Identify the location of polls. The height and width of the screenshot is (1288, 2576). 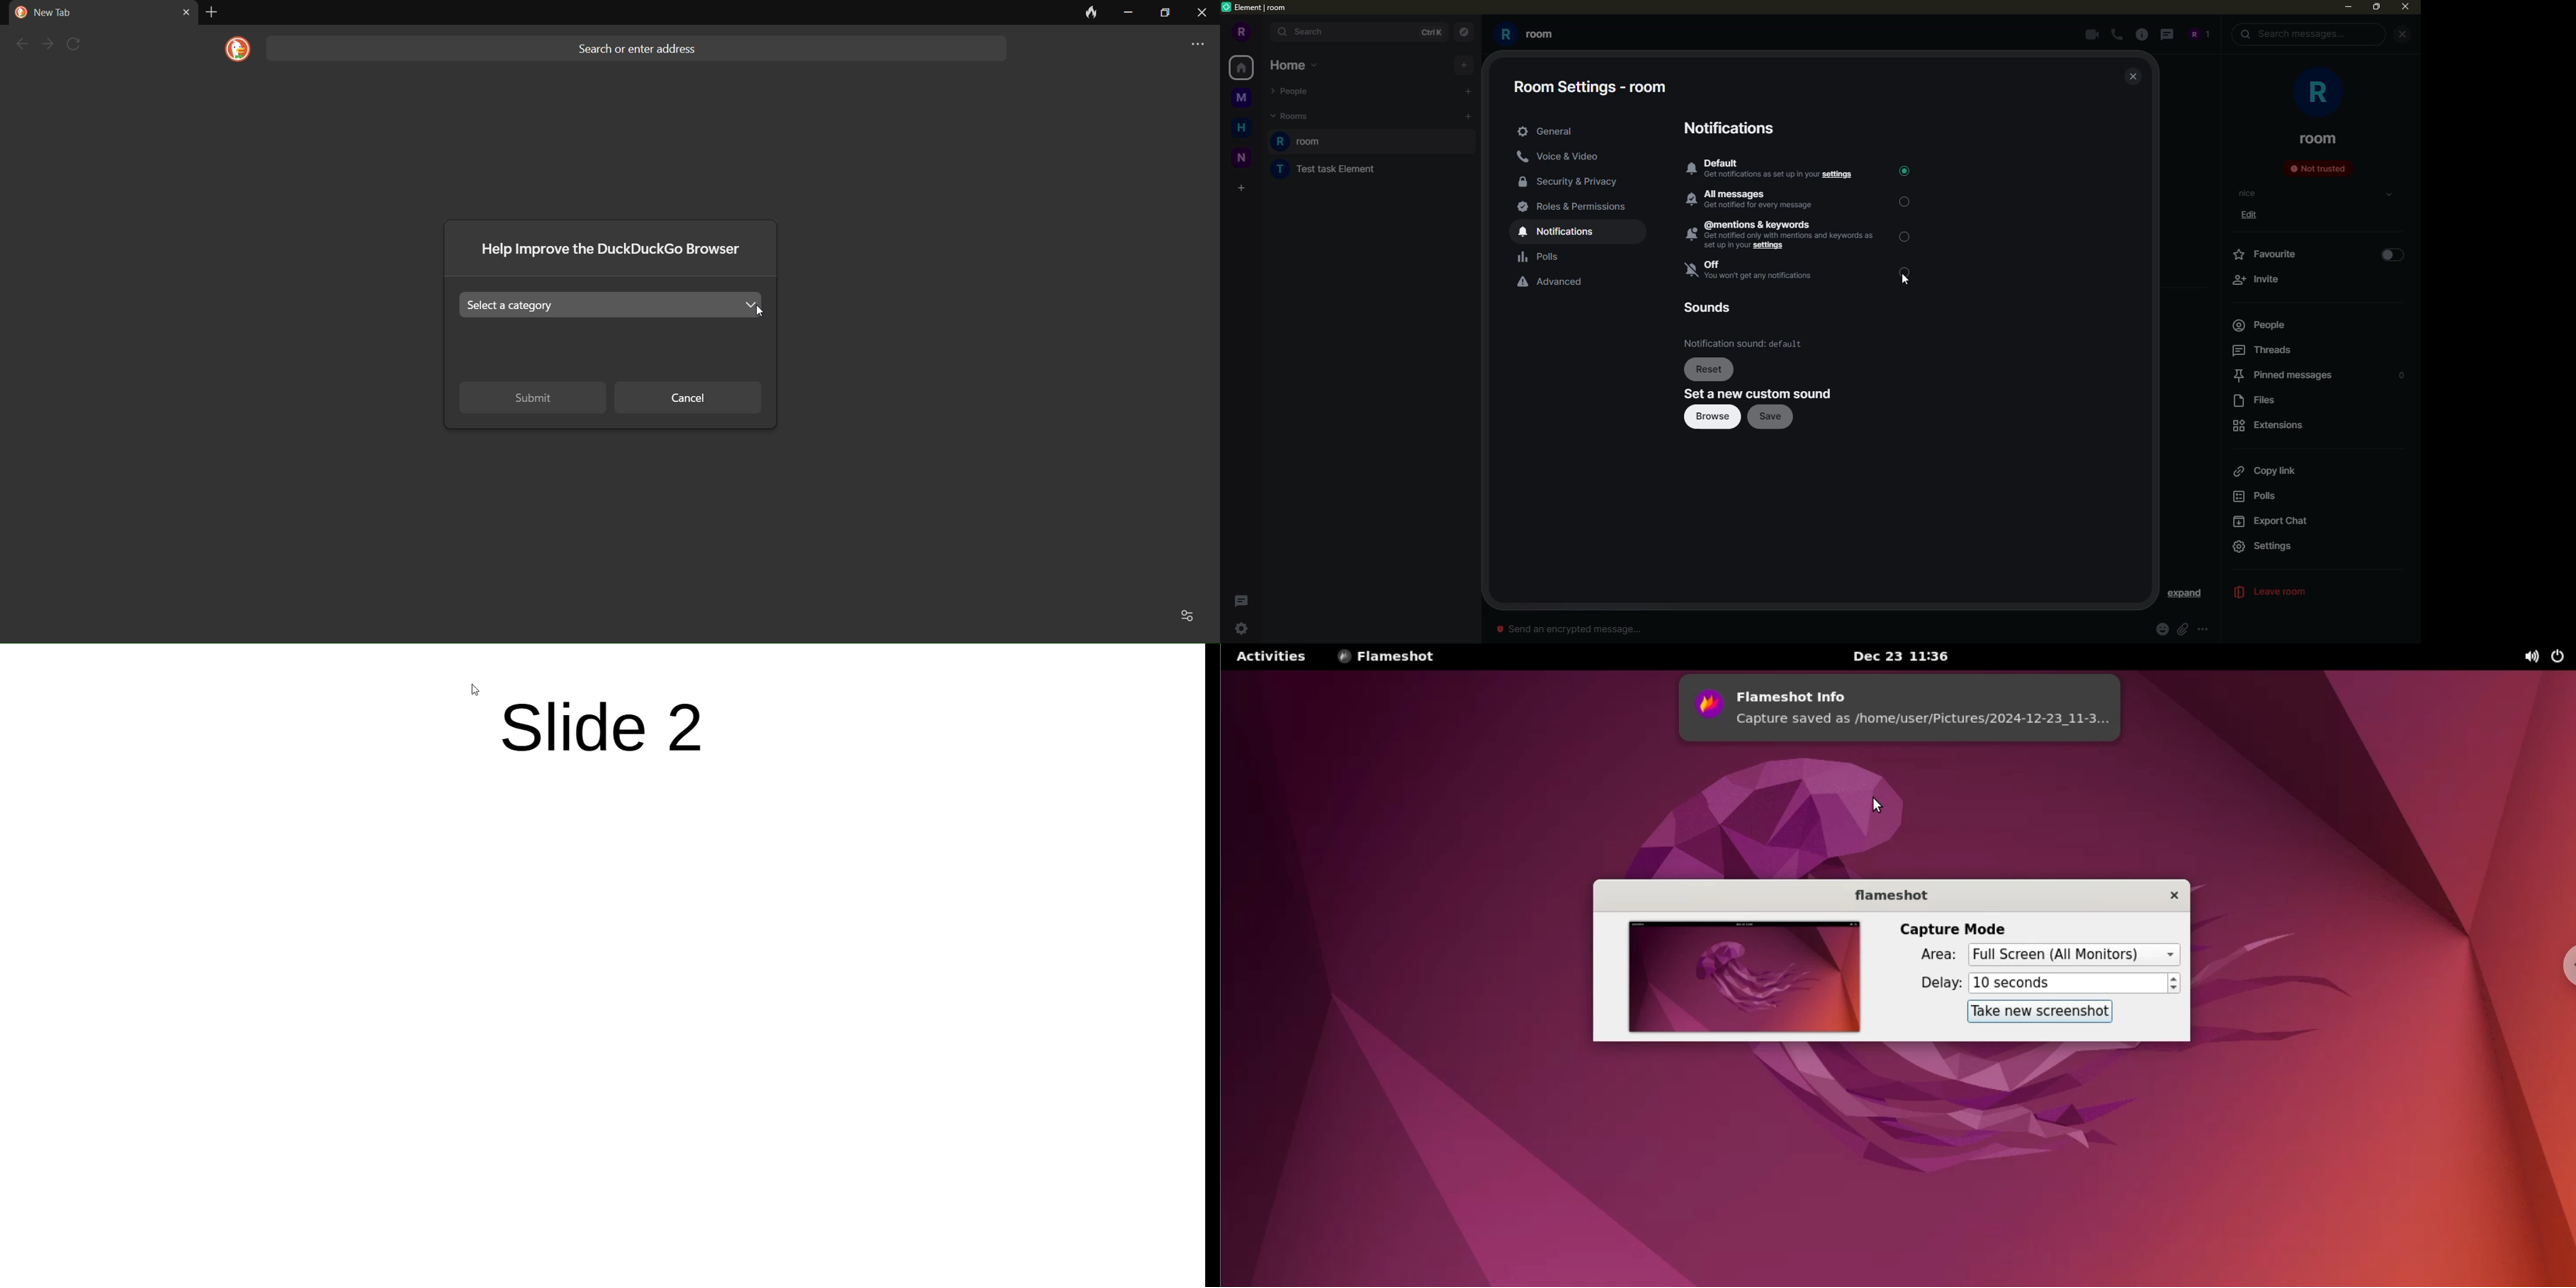
(2263, 498).